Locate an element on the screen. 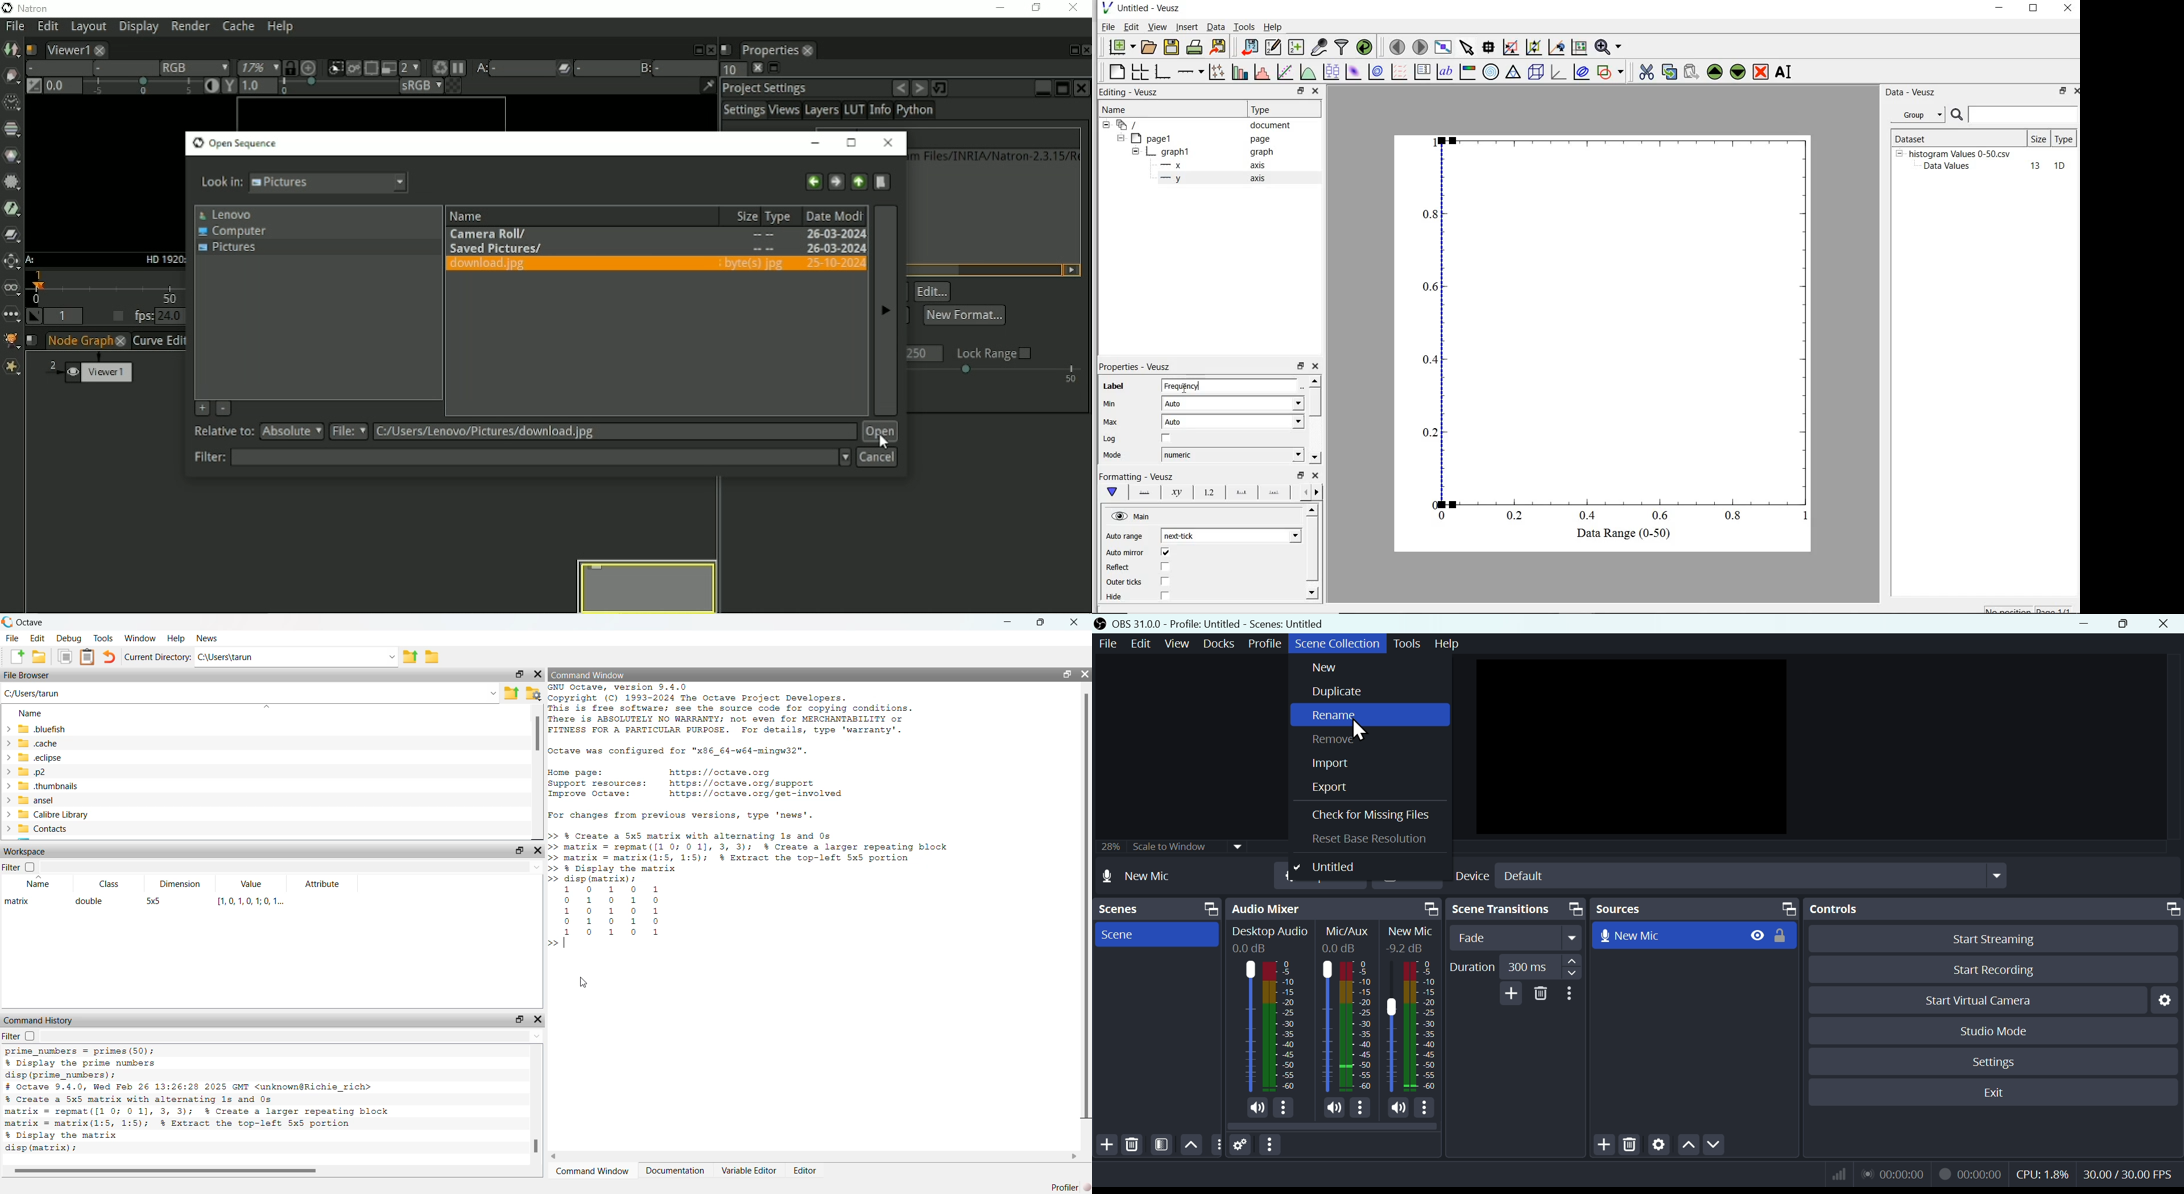  Cursor is located at coordinates (882, 441).